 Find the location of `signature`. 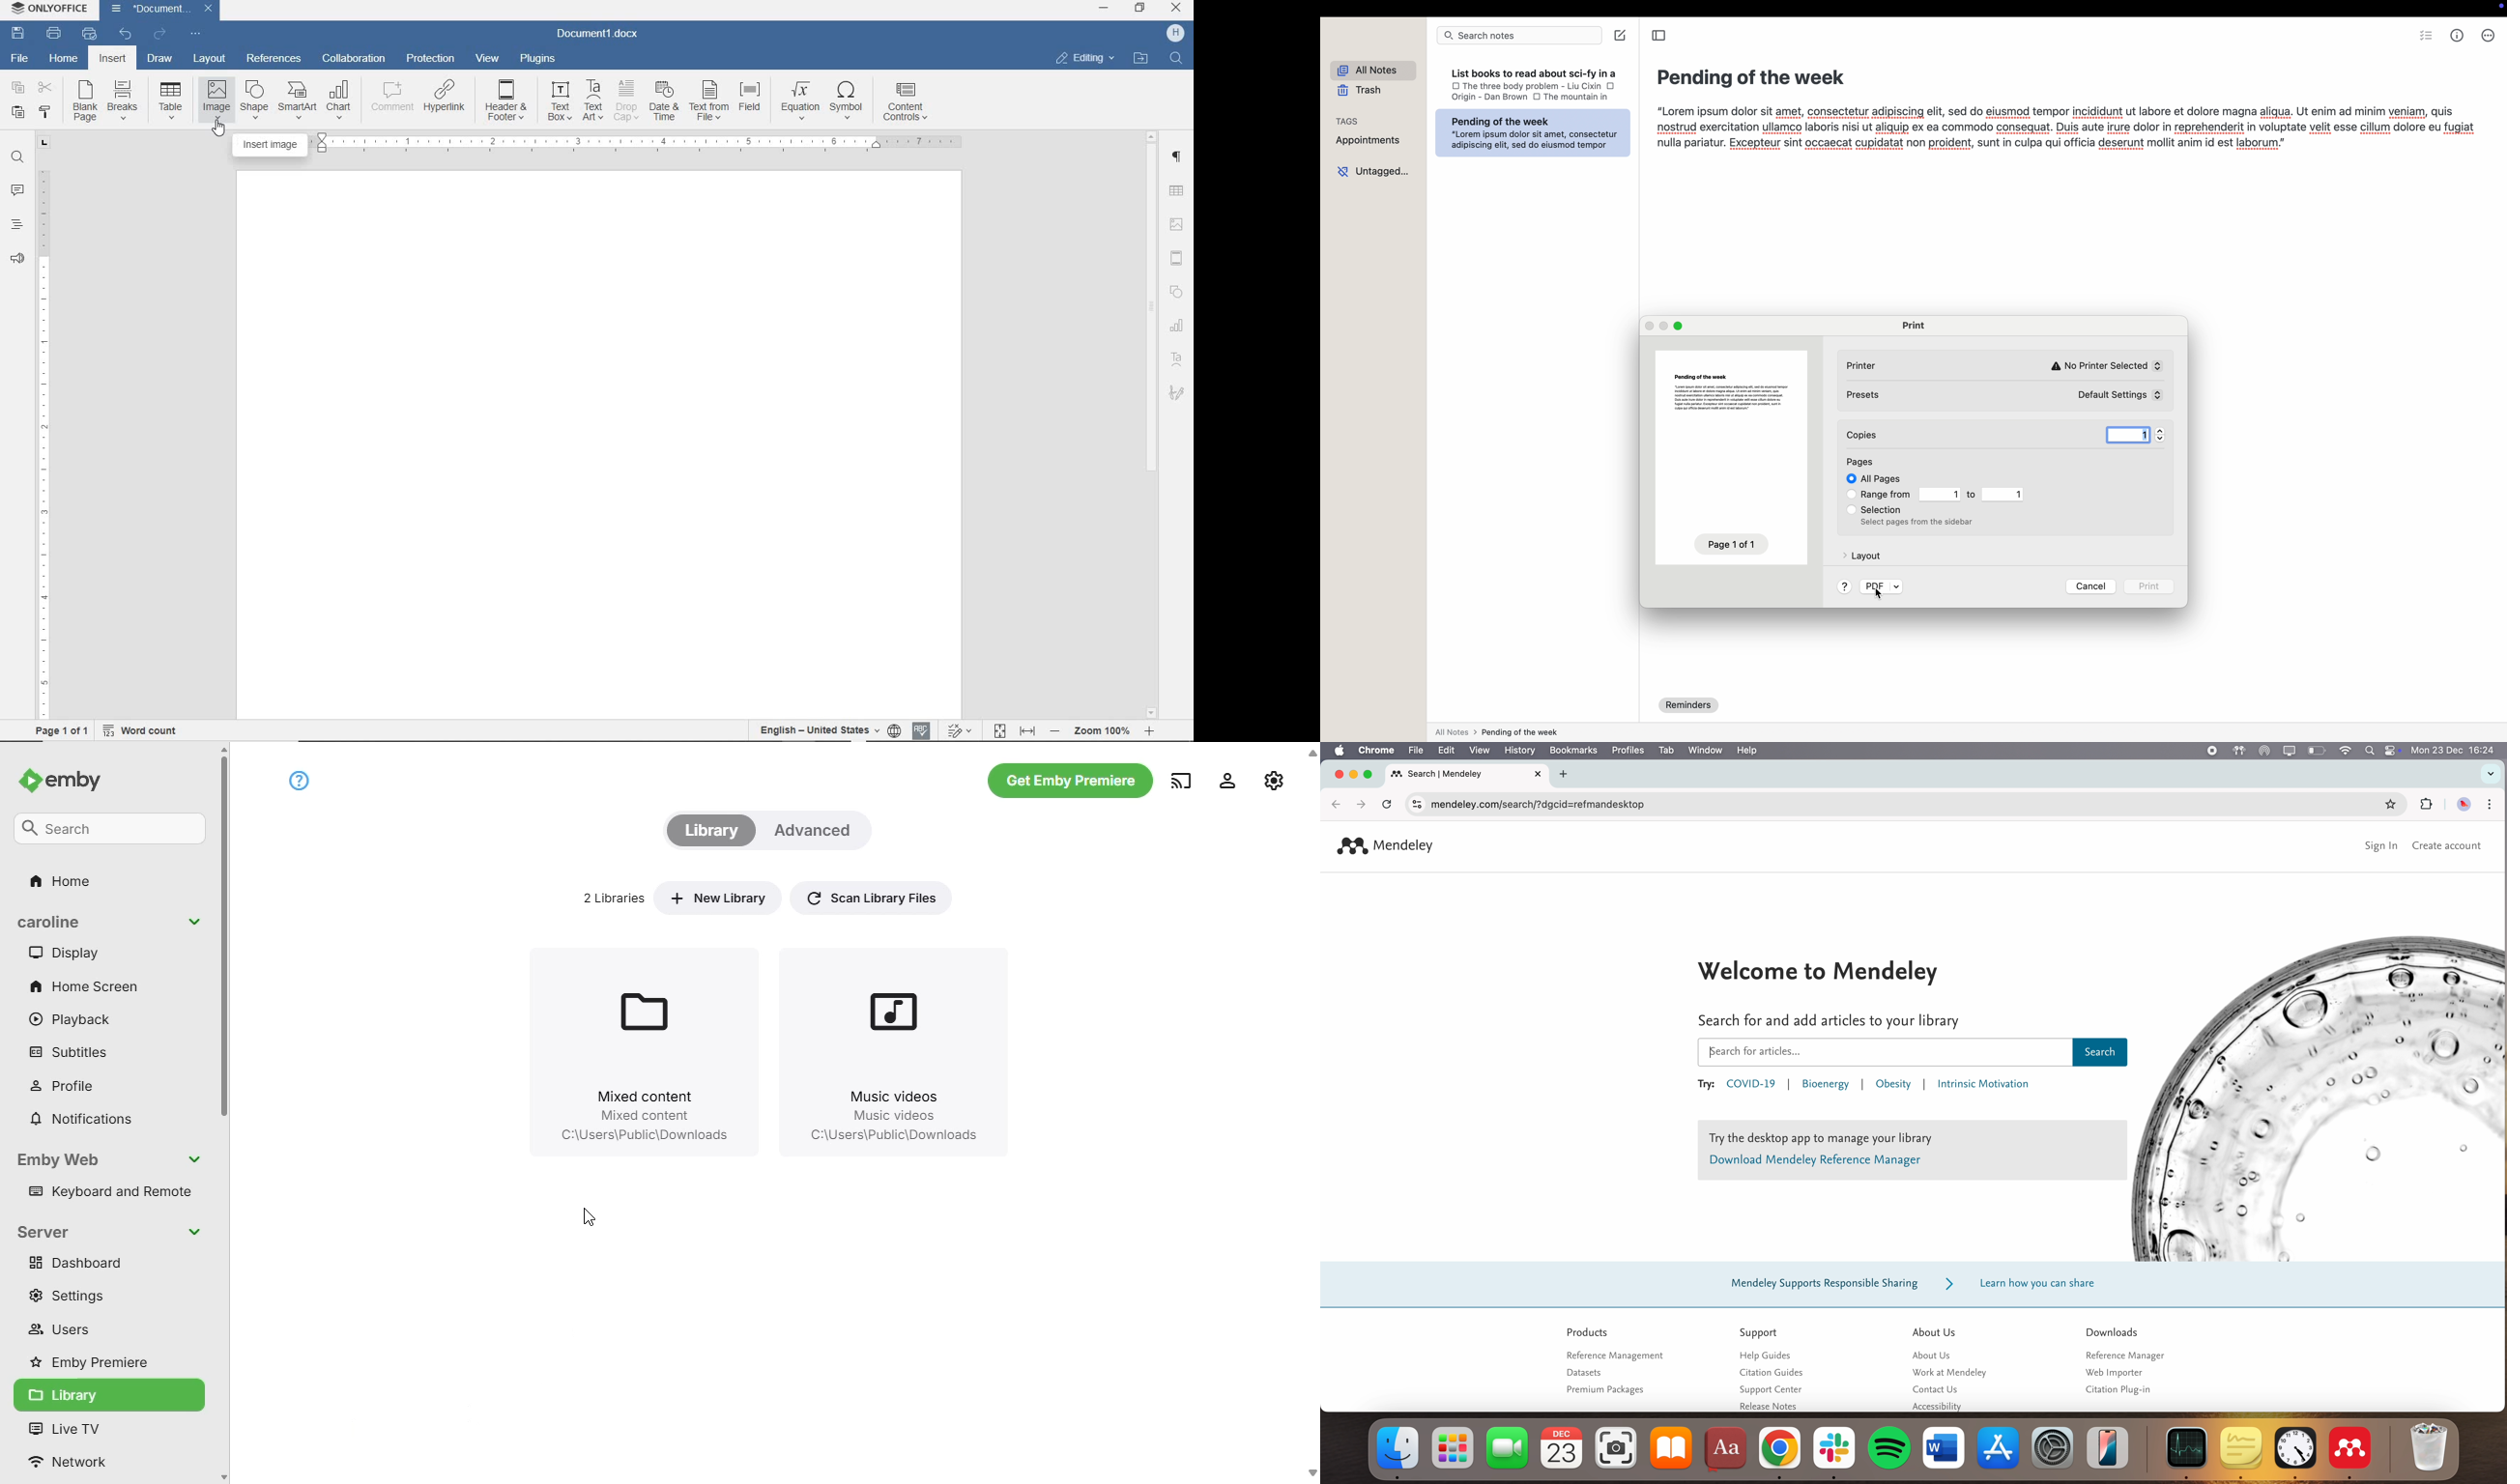

signature is located at coordinates (1180, 394).